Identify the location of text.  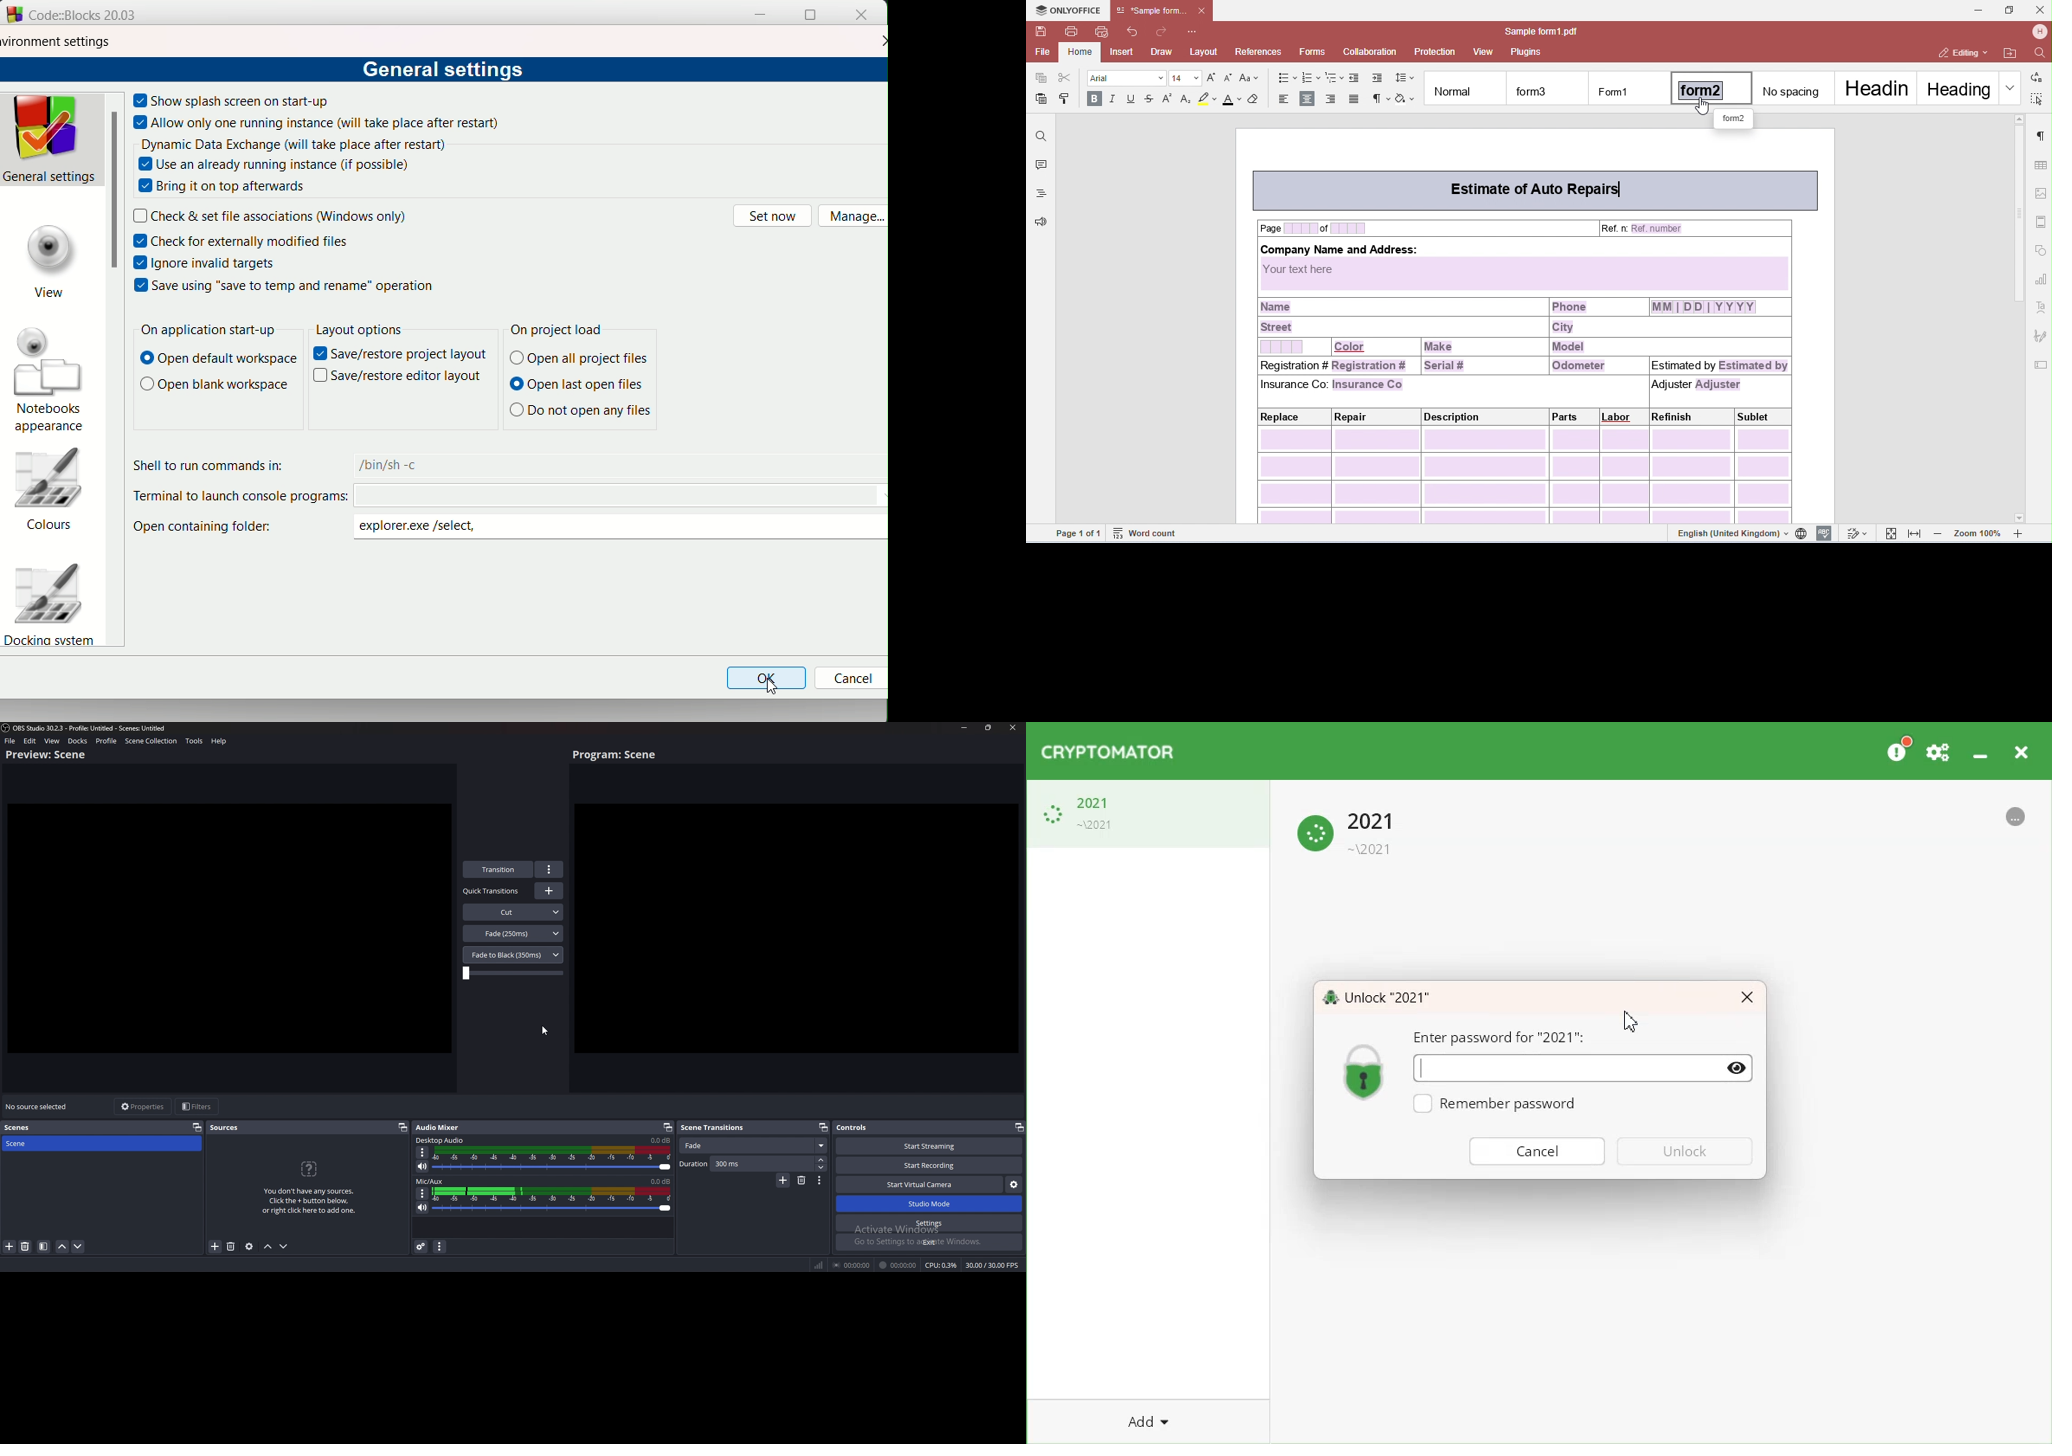
(205, 331).